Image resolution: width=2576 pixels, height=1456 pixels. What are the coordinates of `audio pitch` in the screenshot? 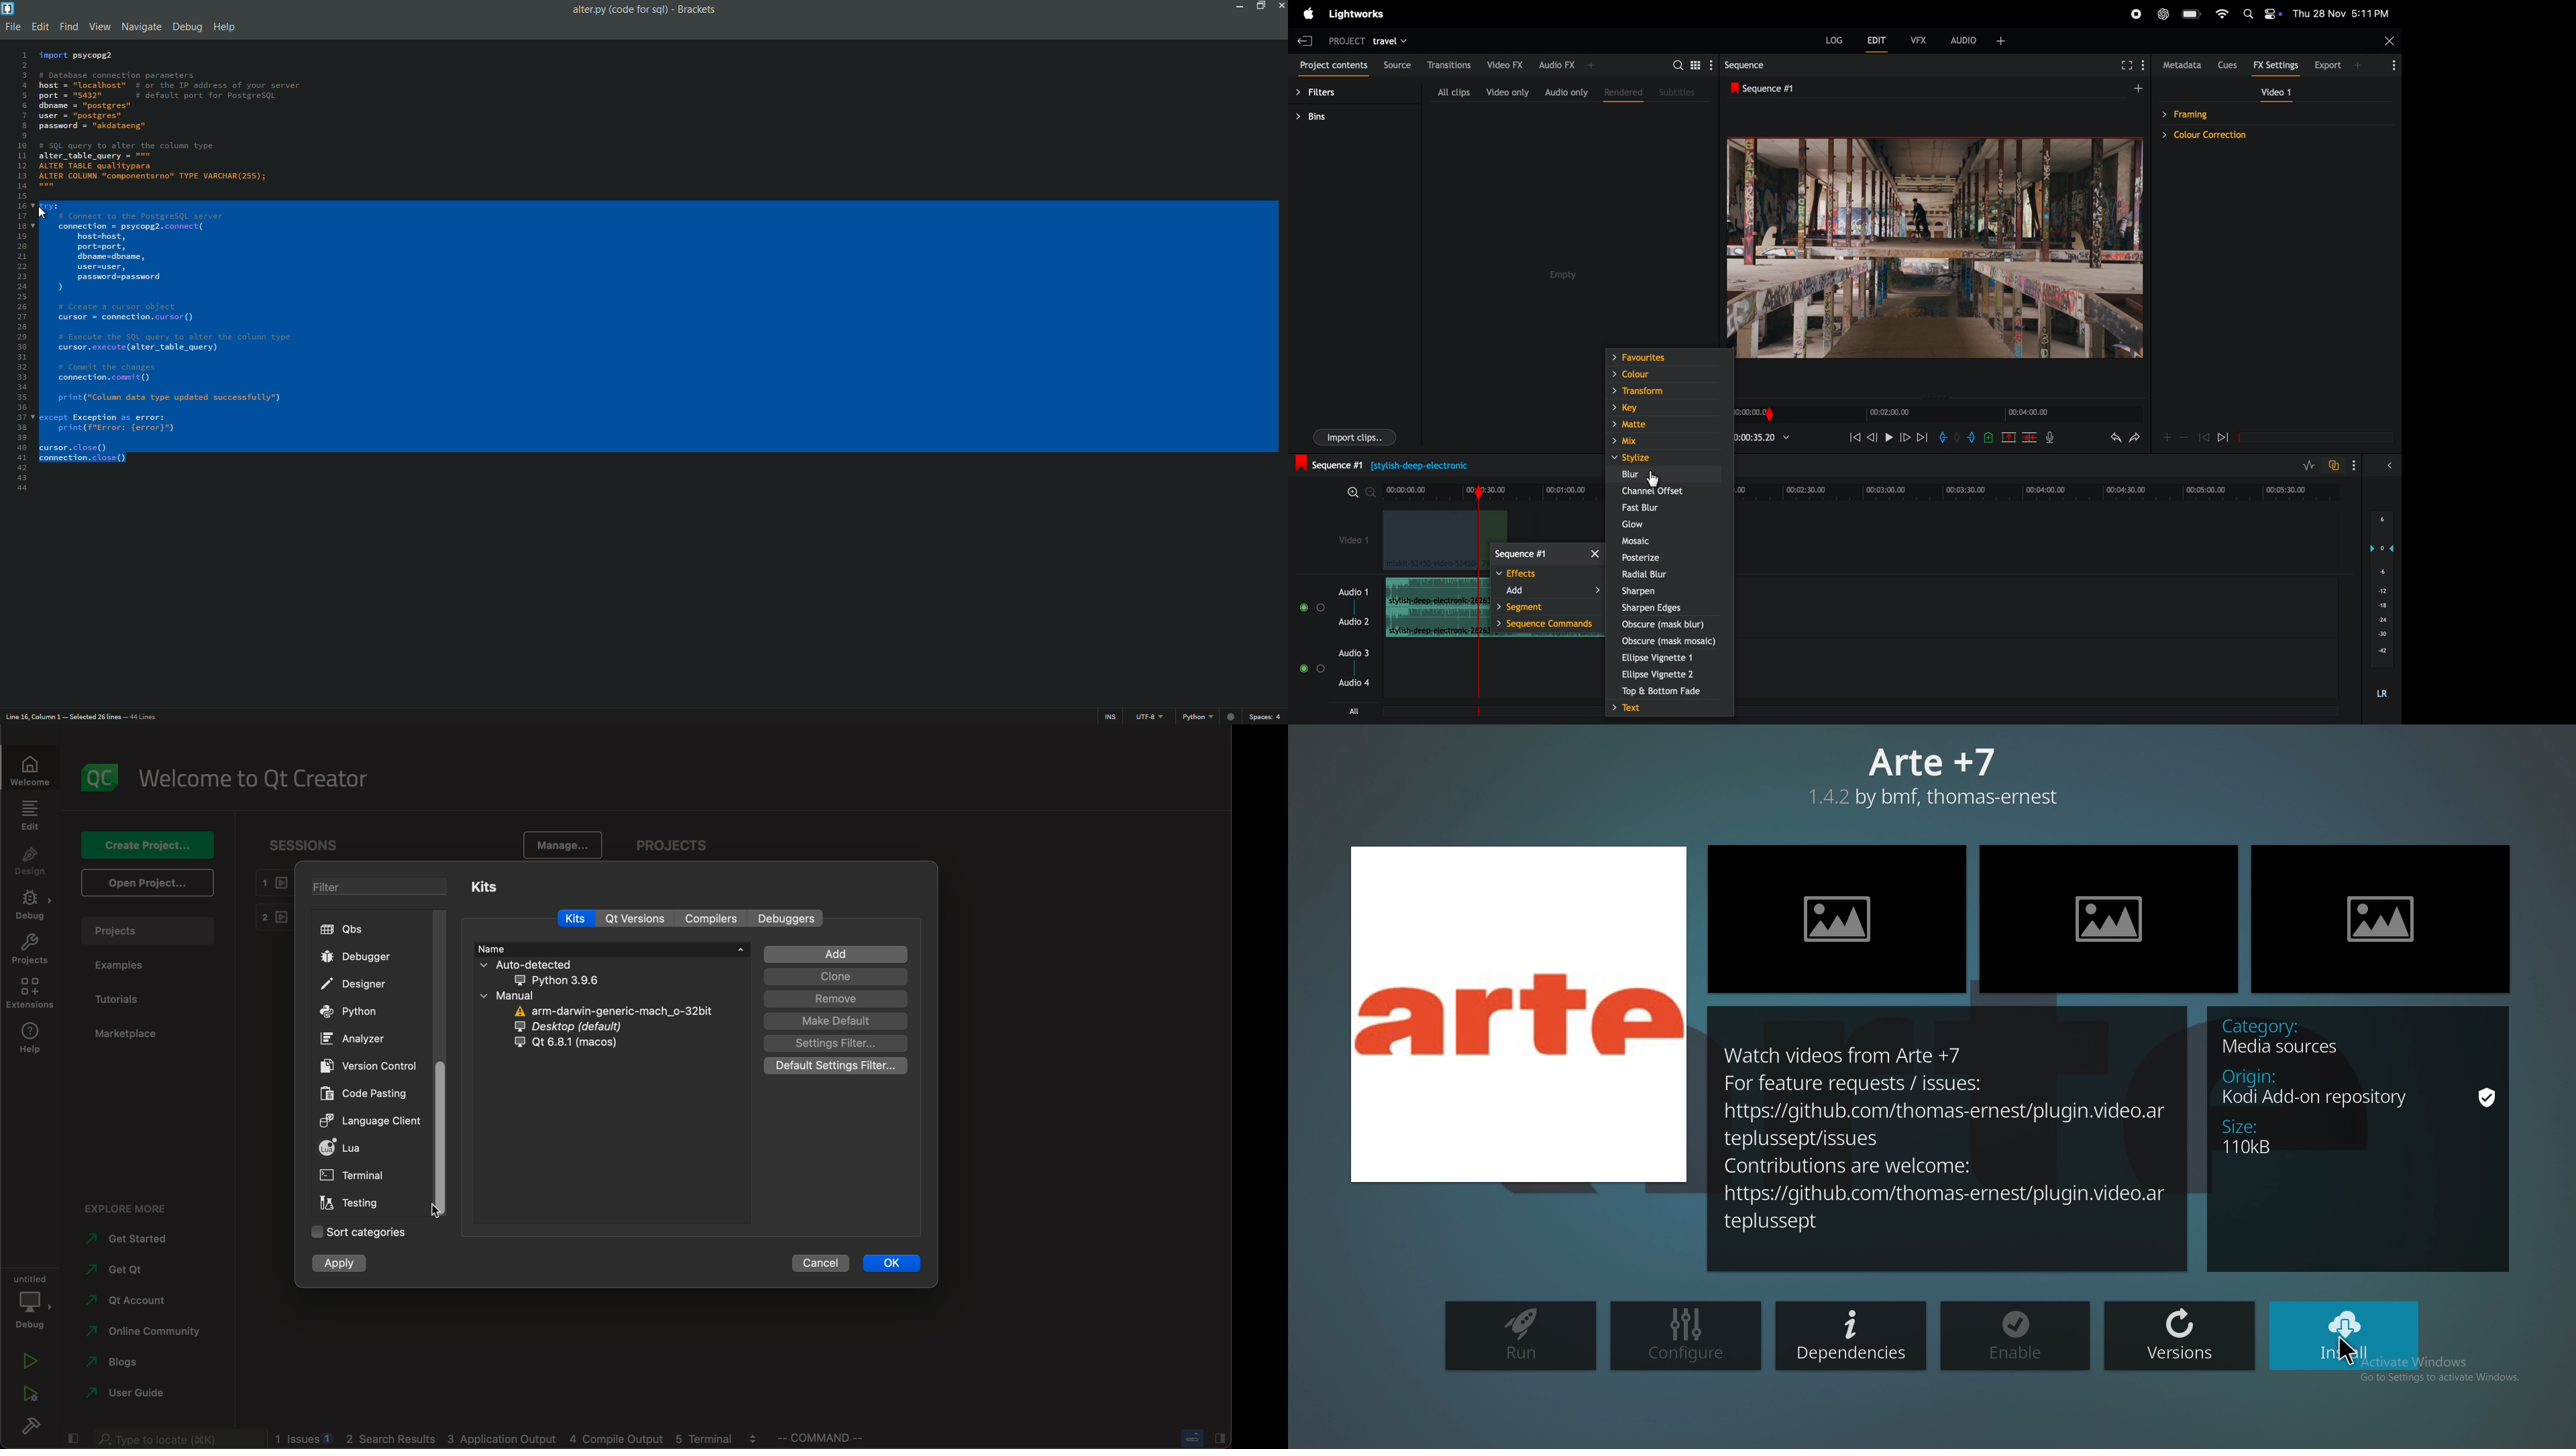 It's located at (2382, 604).